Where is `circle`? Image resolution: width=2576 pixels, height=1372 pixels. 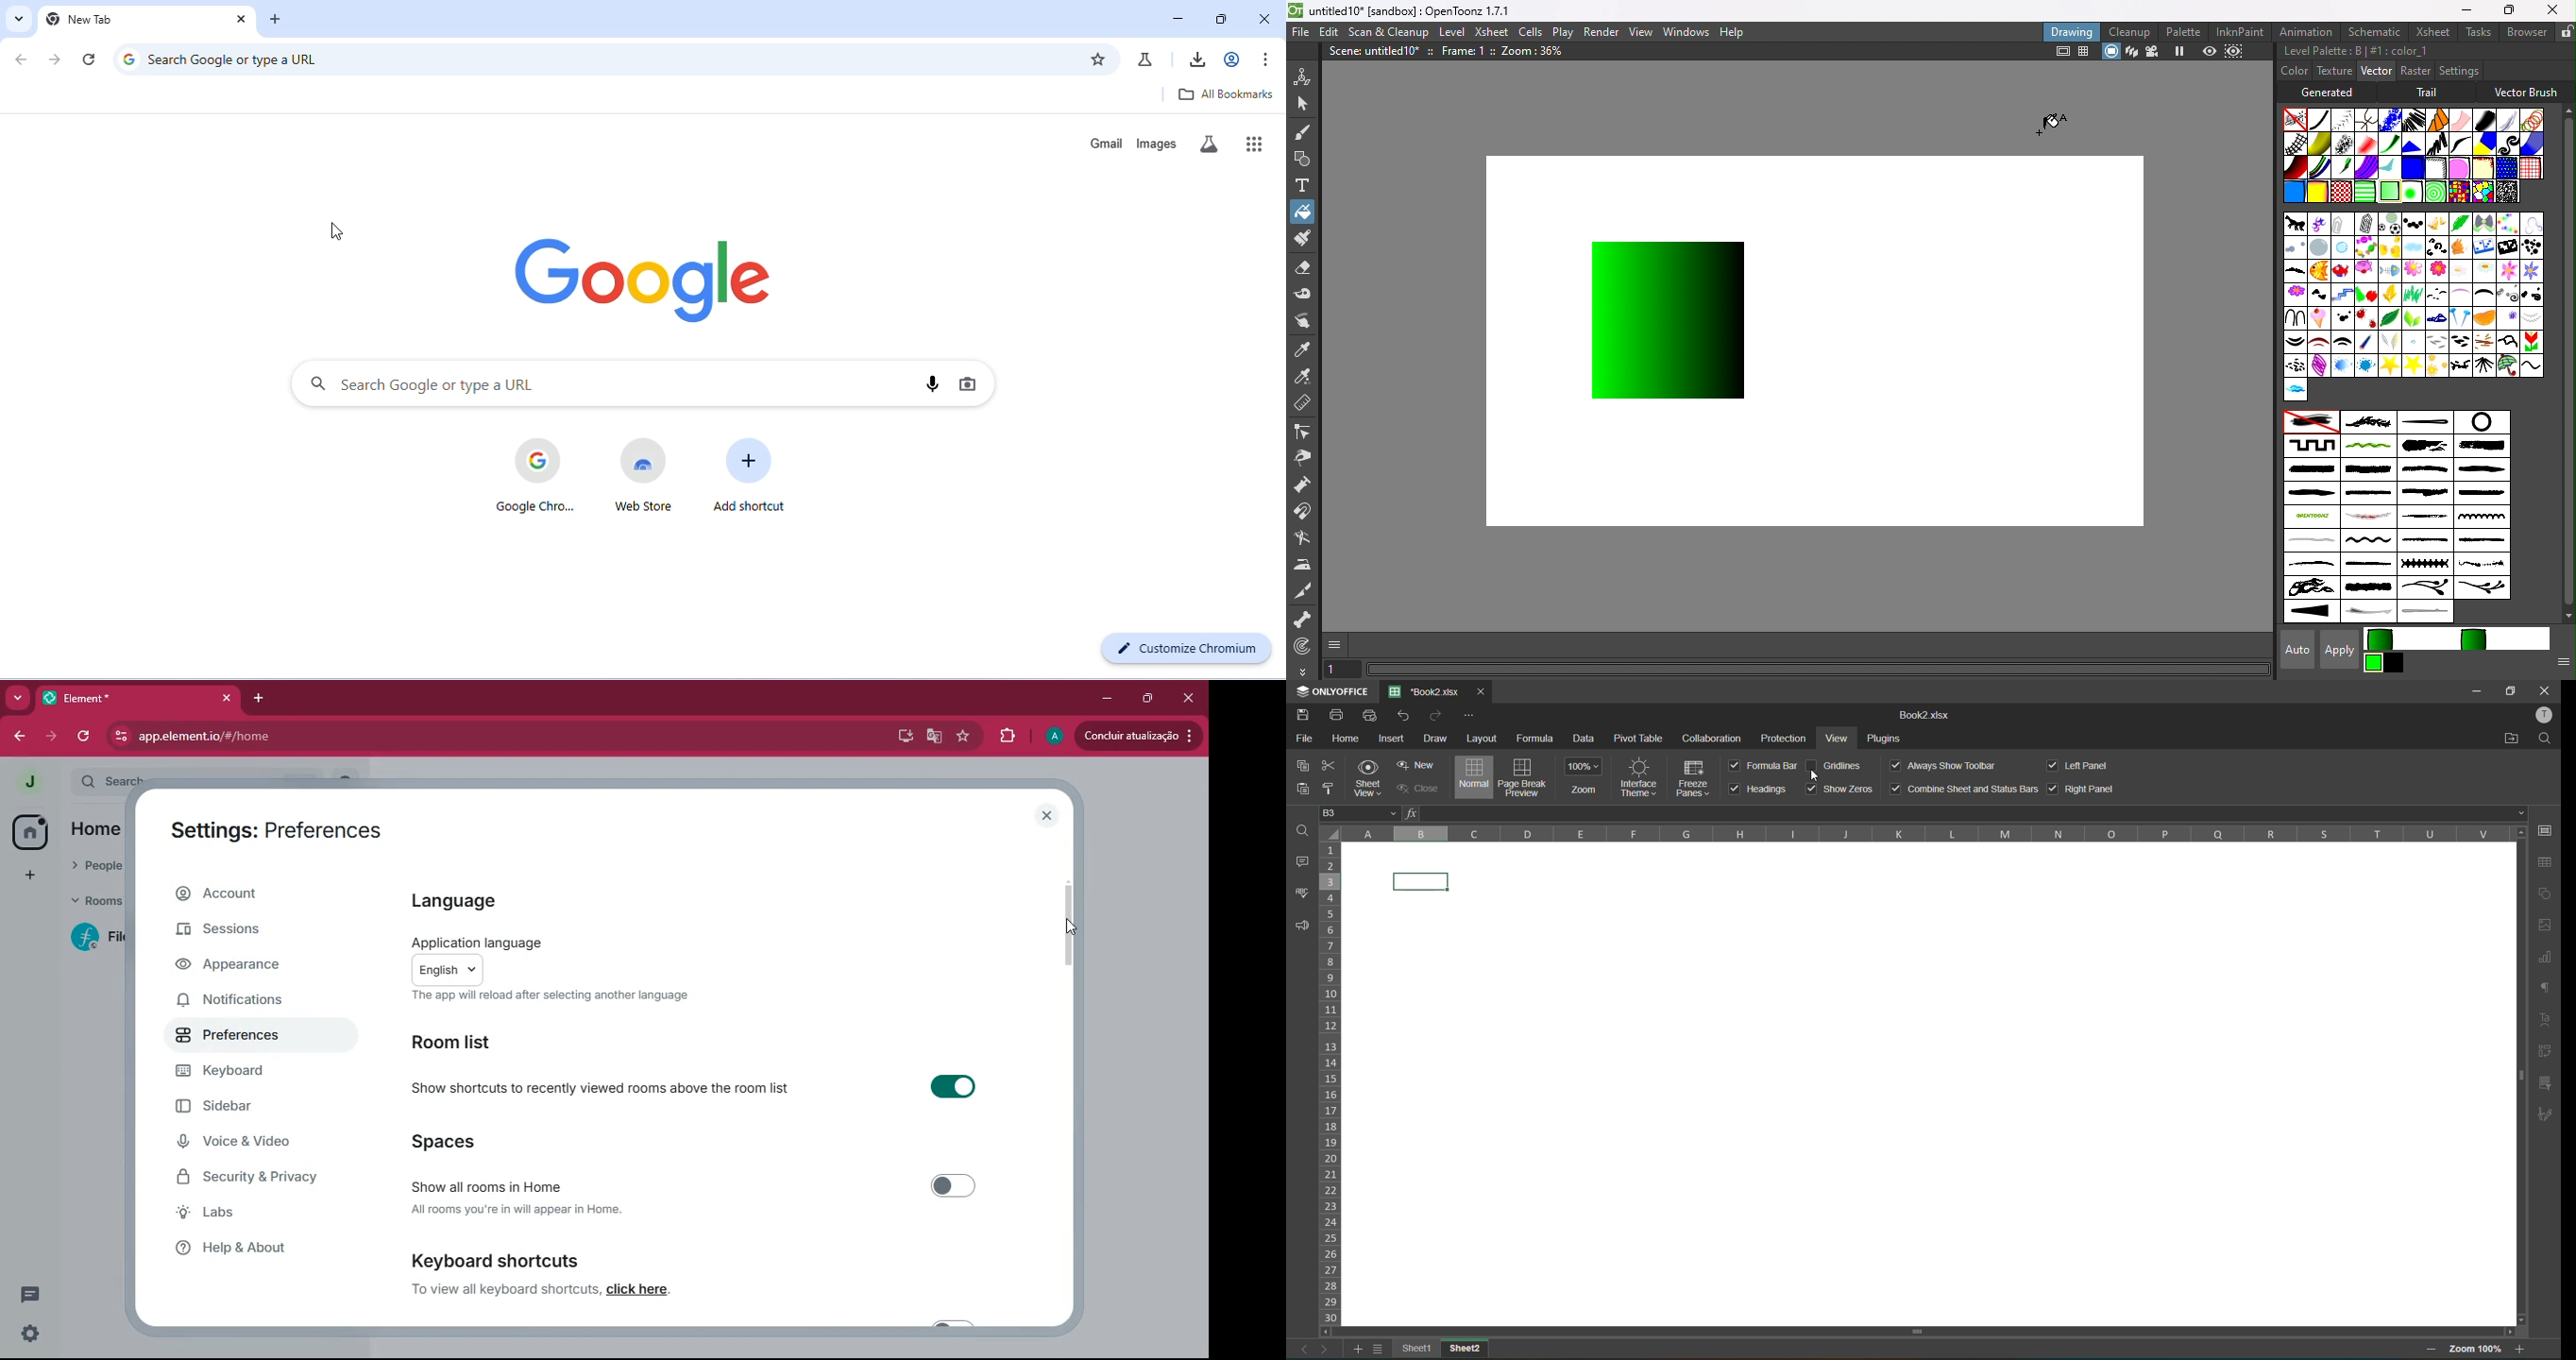
circle is located at coordinates (2480, 422).